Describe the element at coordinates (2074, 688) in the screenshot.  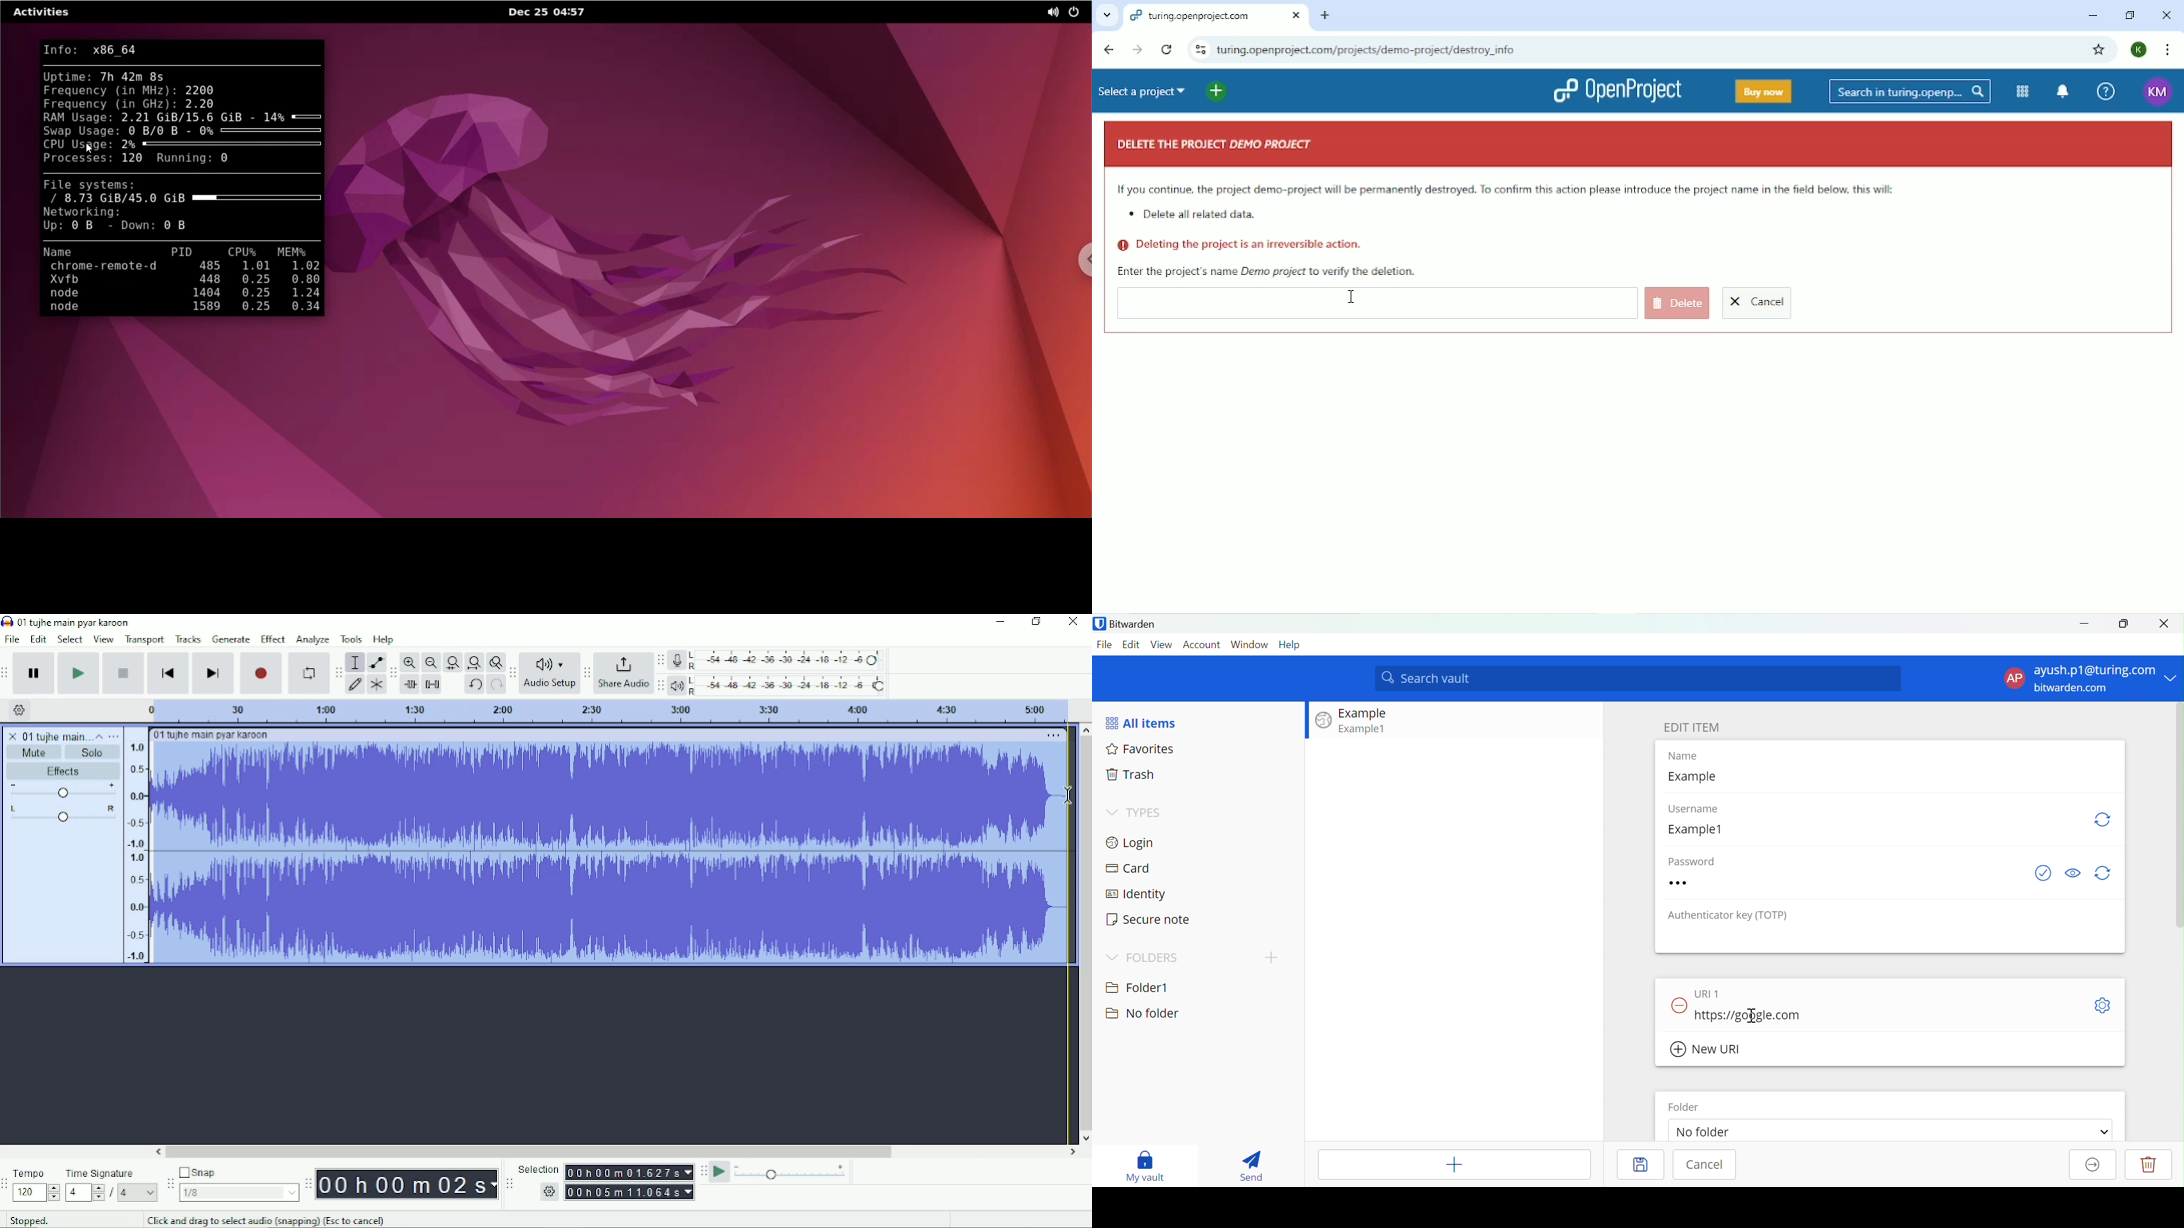
I see `bitwarden.com` at that location.